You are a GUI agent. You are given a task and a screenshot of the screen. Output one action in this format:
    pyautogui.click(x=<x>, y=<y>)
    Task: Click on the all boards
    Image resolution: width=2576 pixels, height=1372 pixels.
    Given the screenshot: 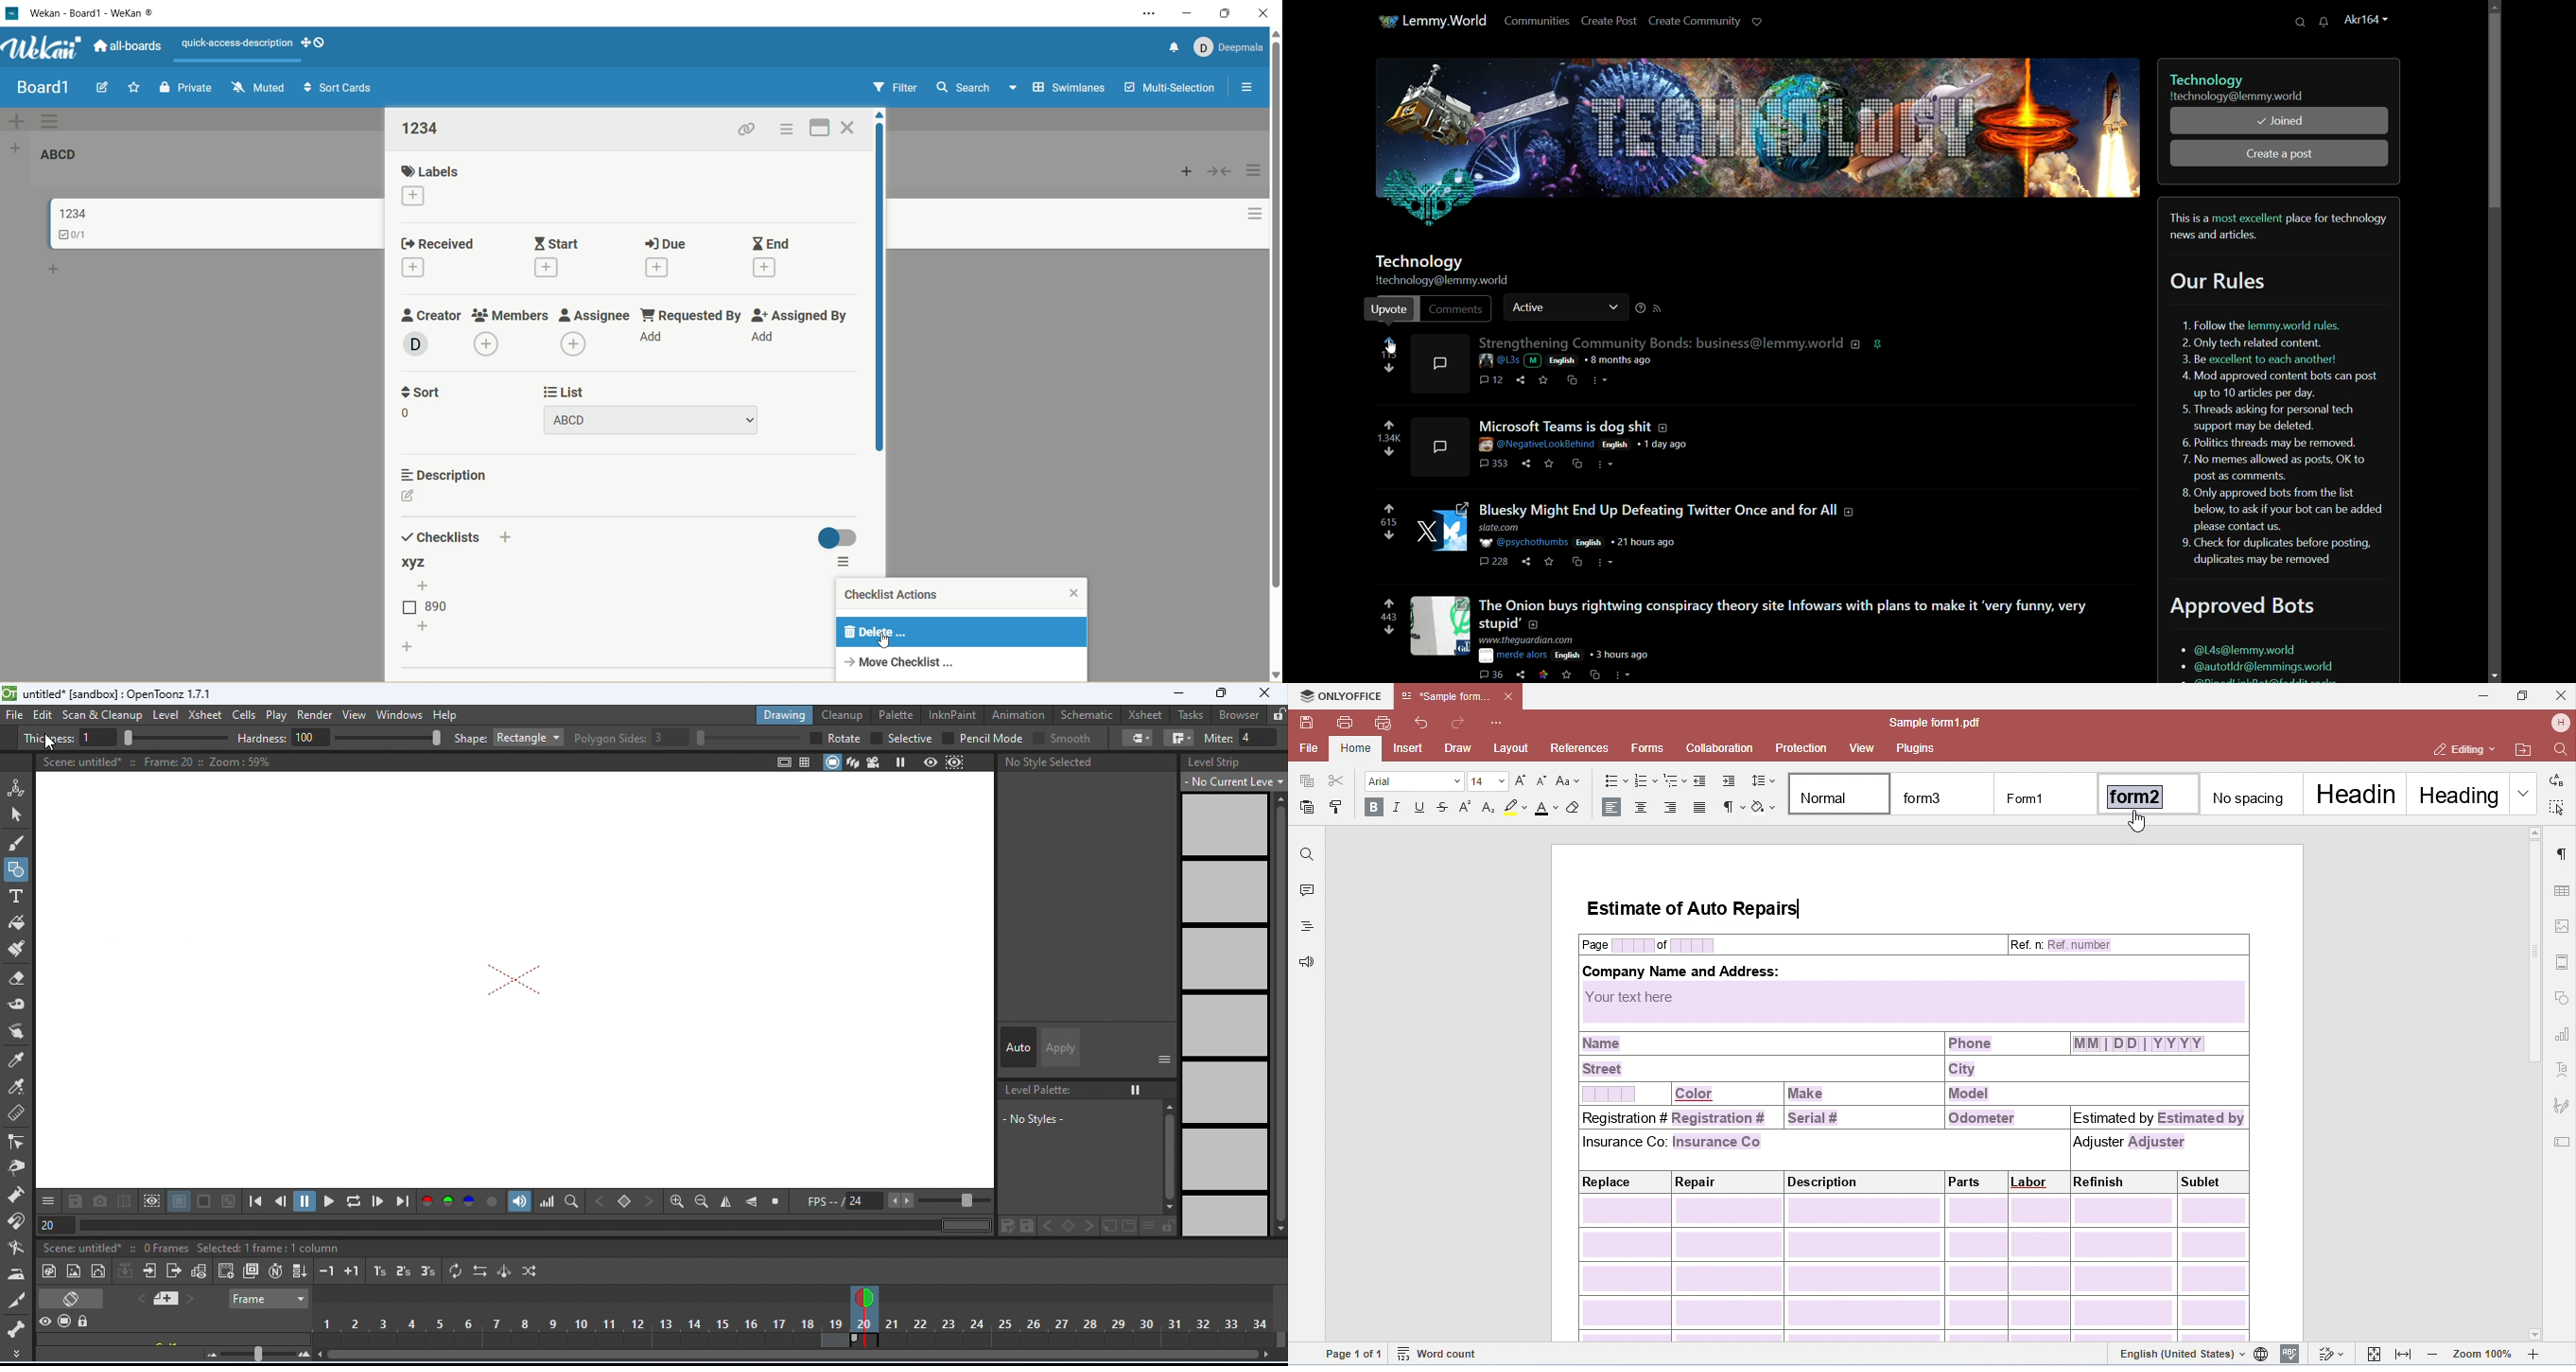 What is the action you would take?
    pyautogui.click(x=125, y=46)
    